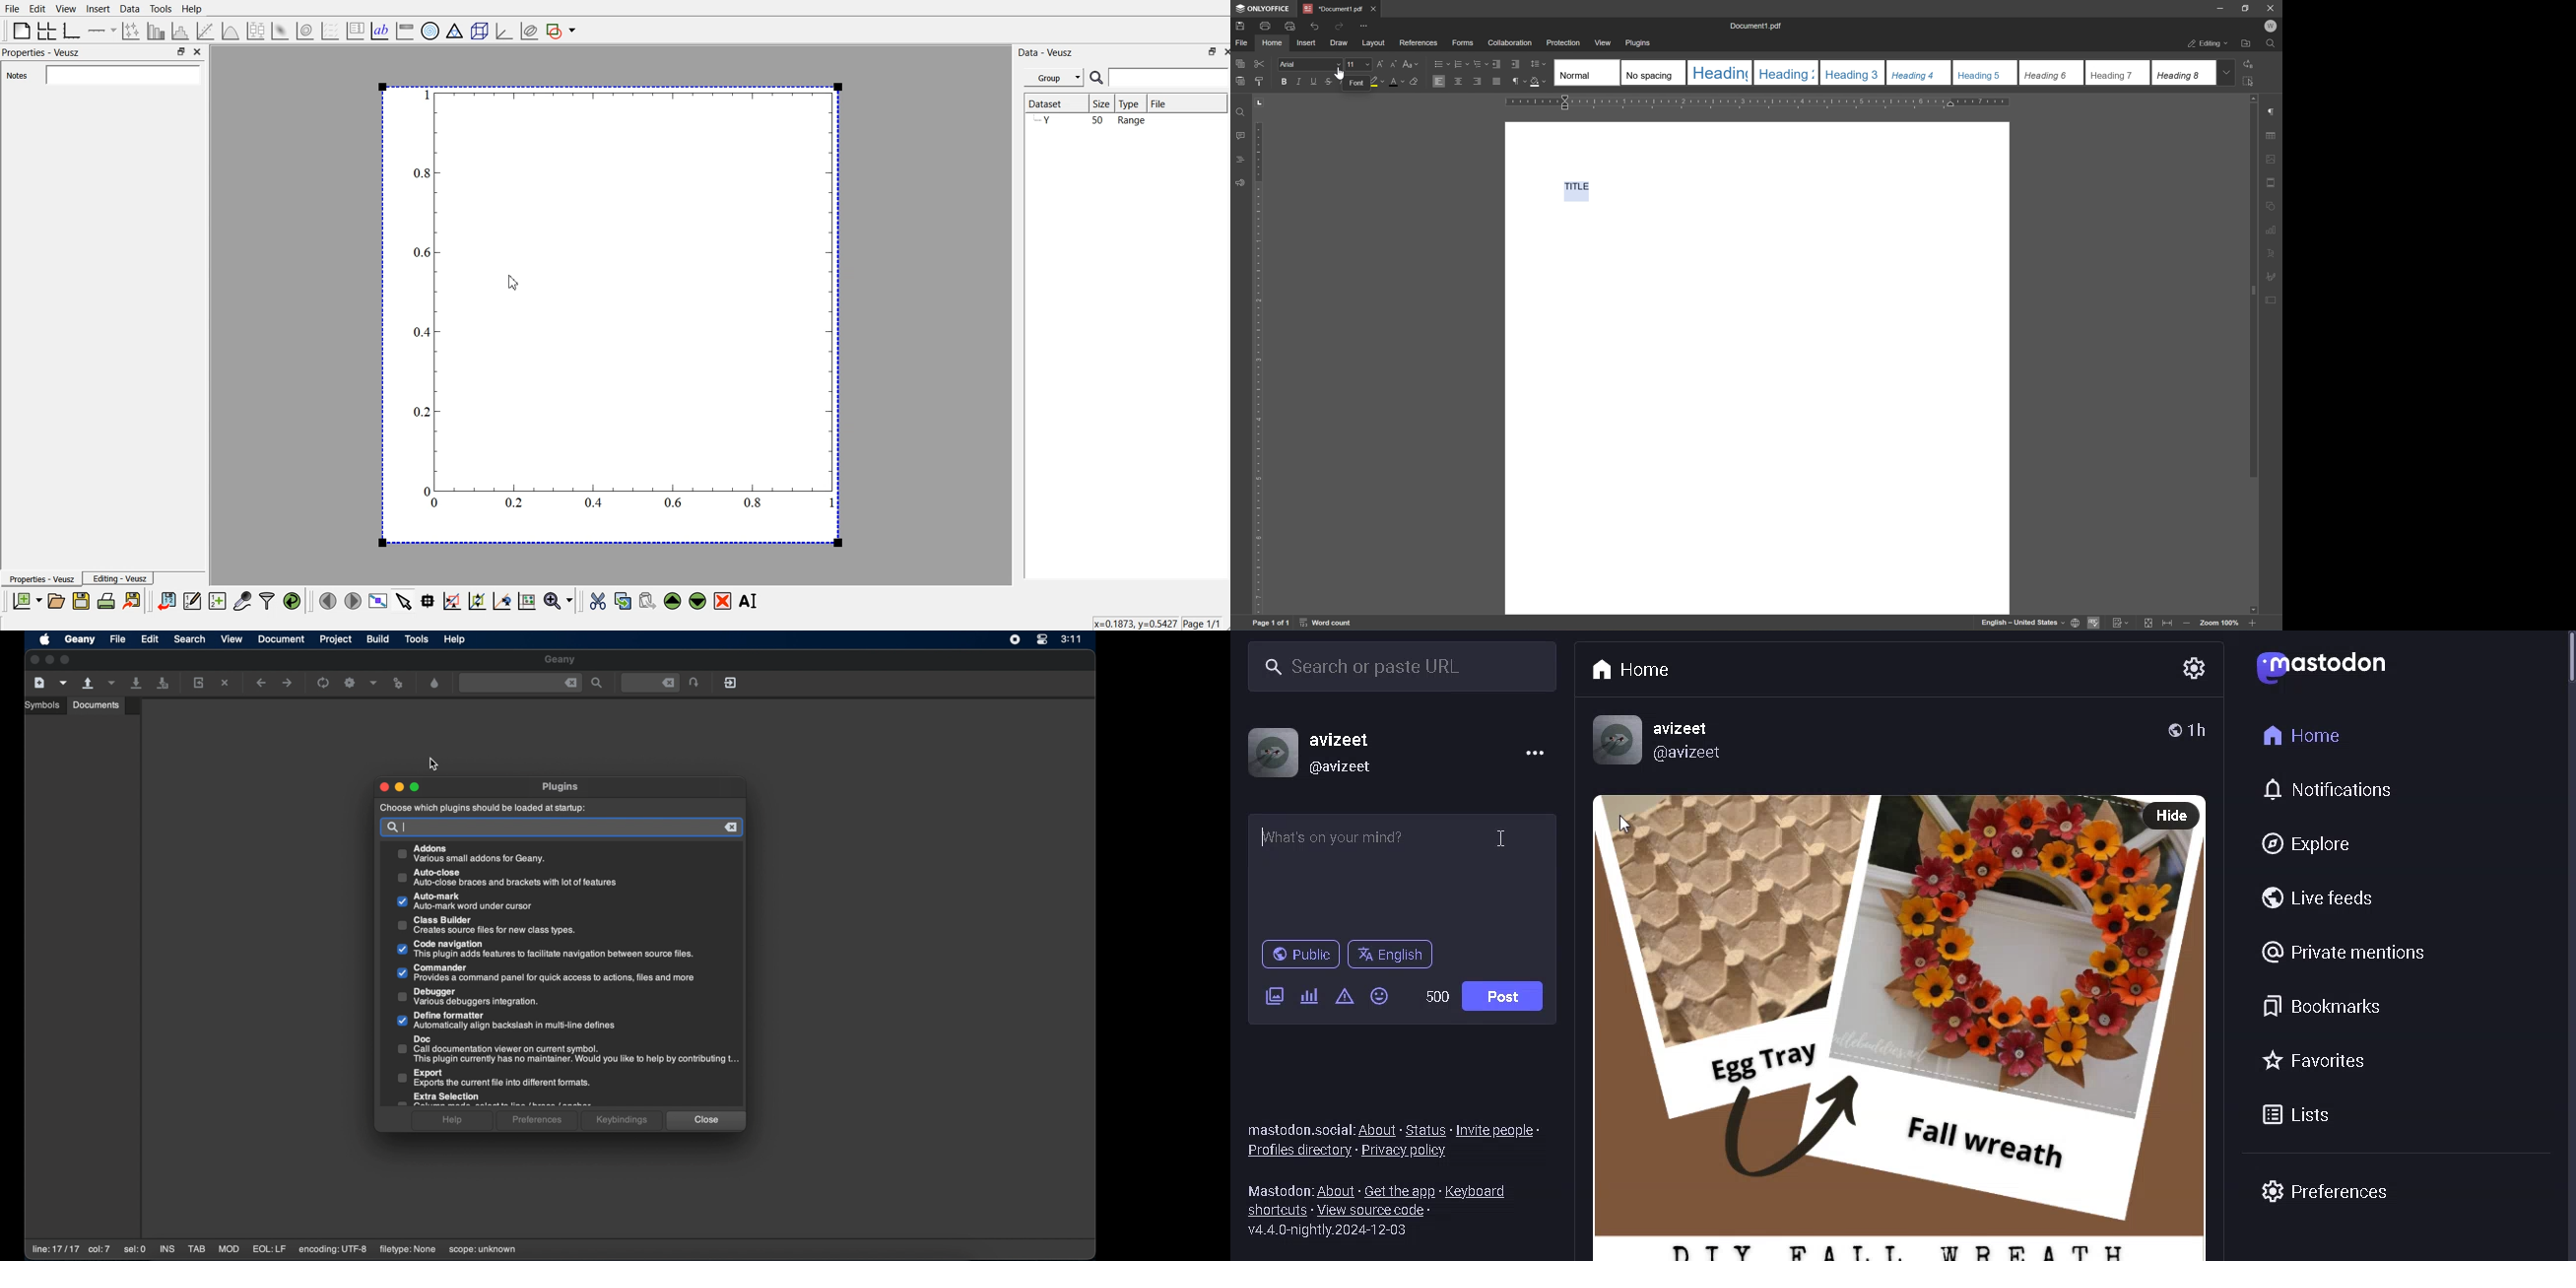 The image size is (2576, 1288). Describe the element at coordinates (1273, 42) in the screenshot. I see `home` at that location.